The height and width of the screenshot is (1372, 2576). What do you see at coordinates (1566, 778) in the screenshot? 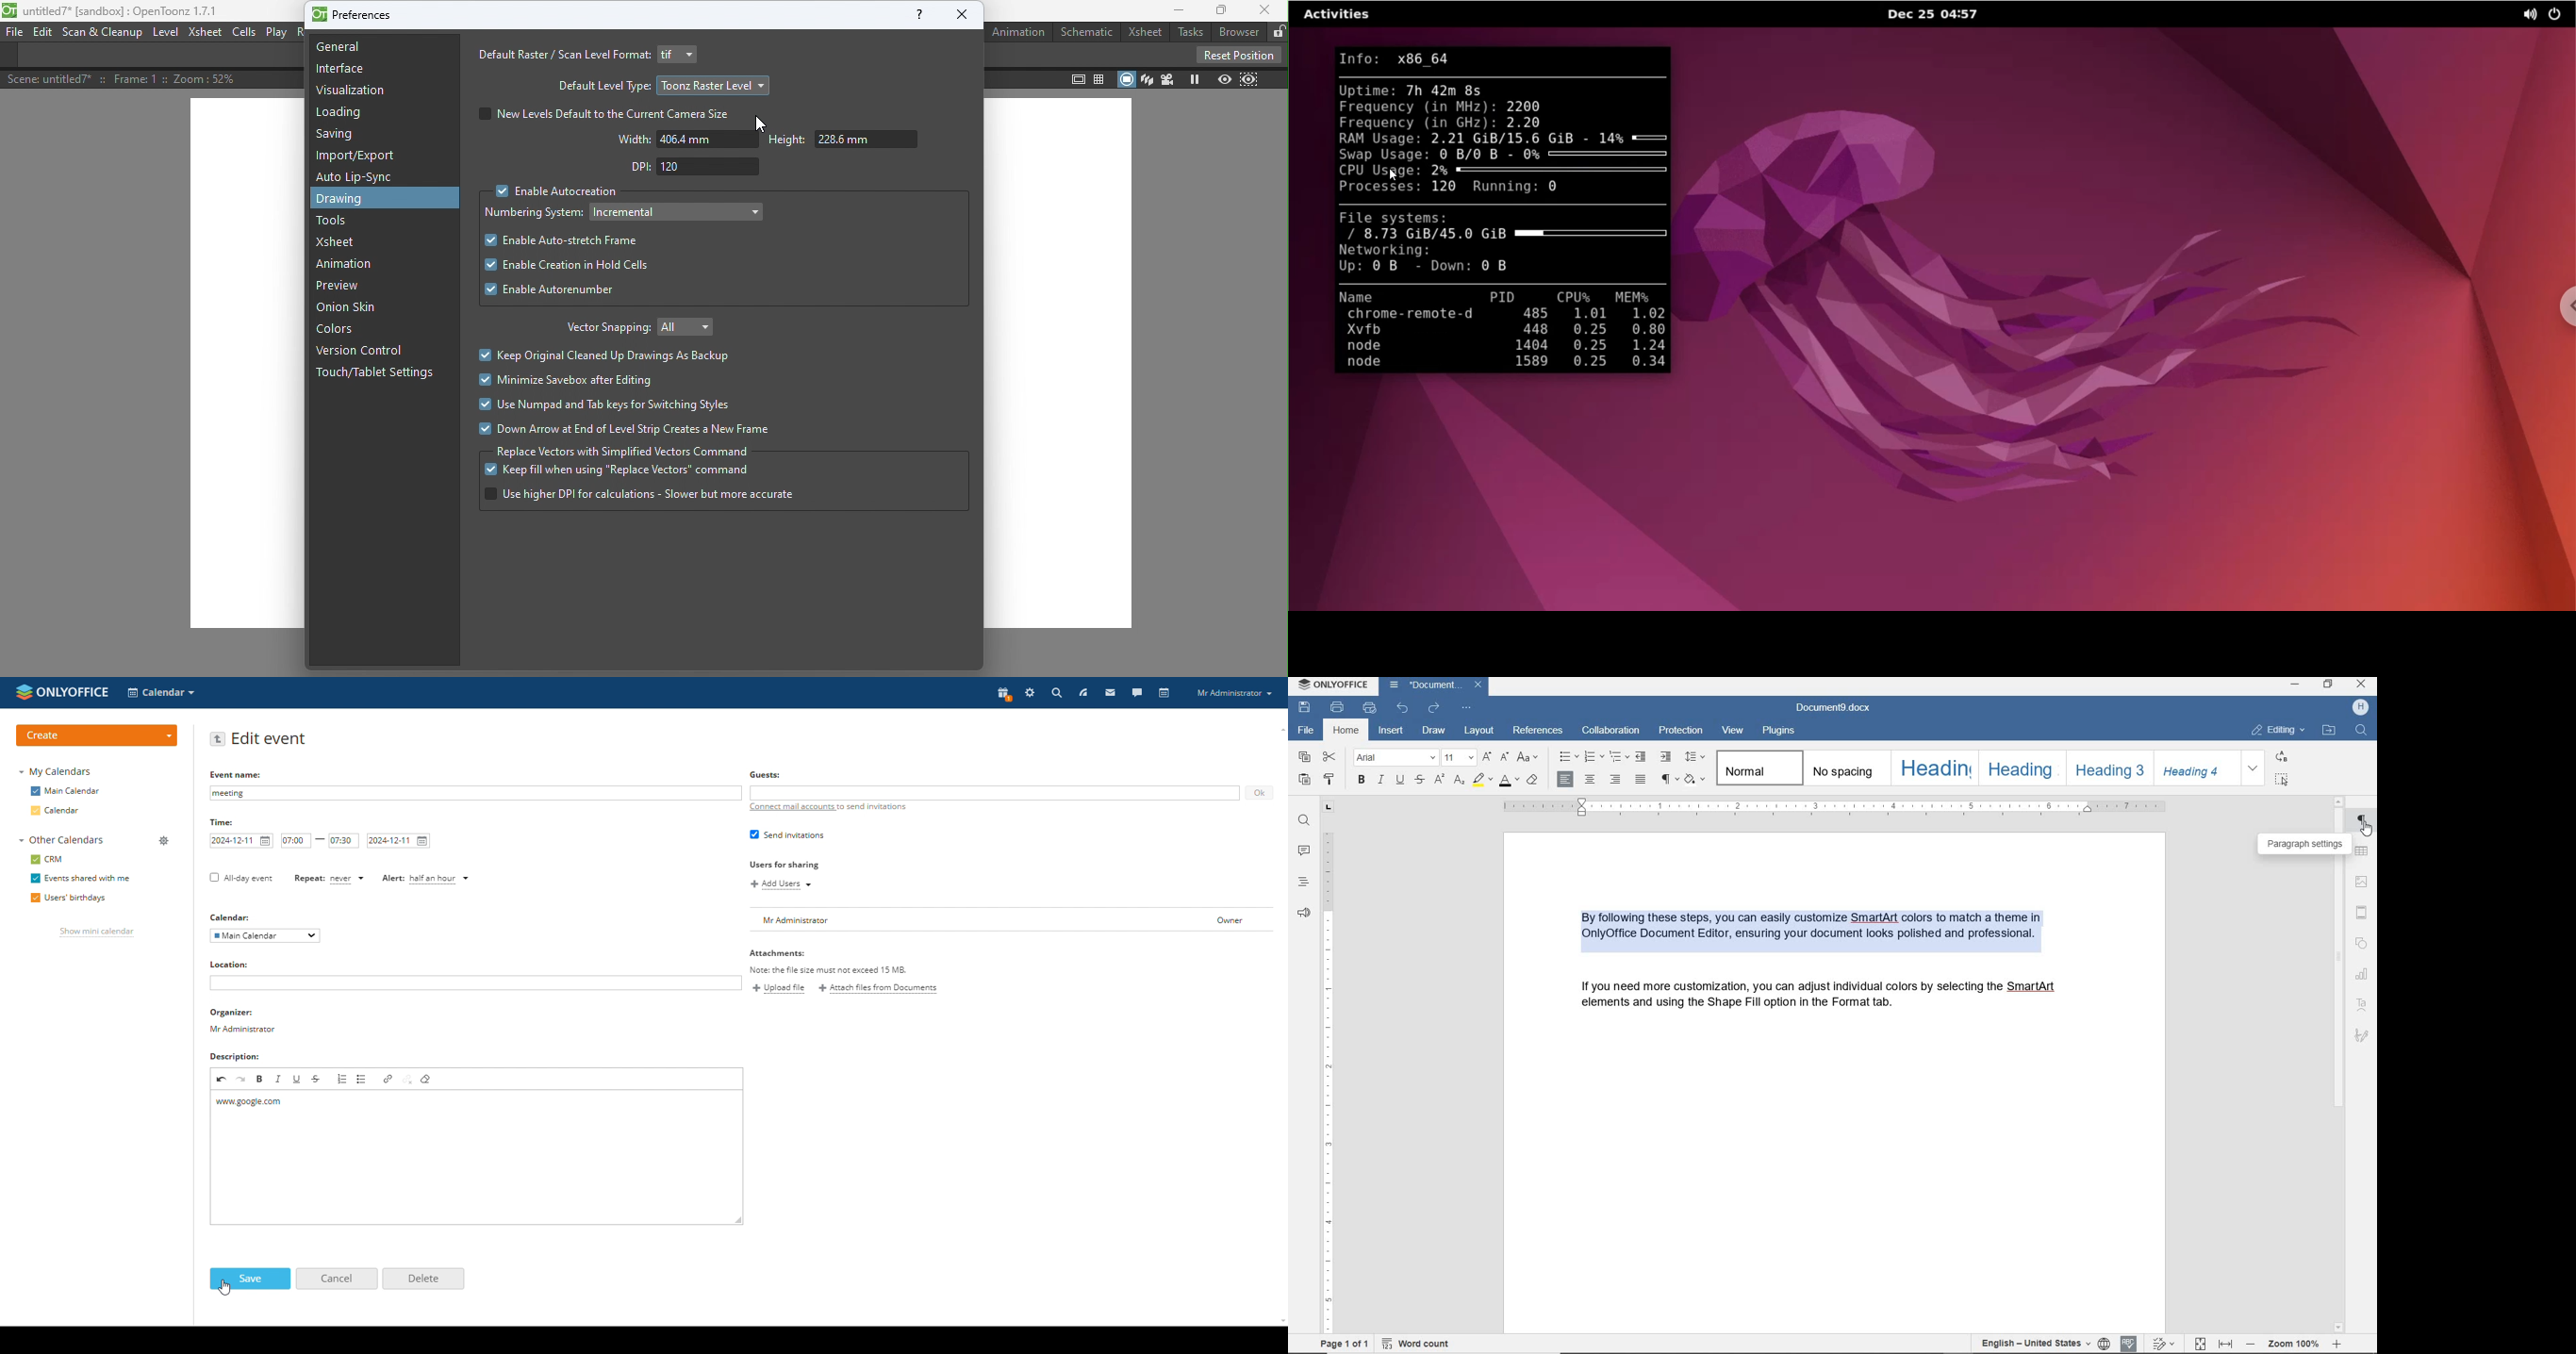
I see `align left` at bounding box center [1566, 778].